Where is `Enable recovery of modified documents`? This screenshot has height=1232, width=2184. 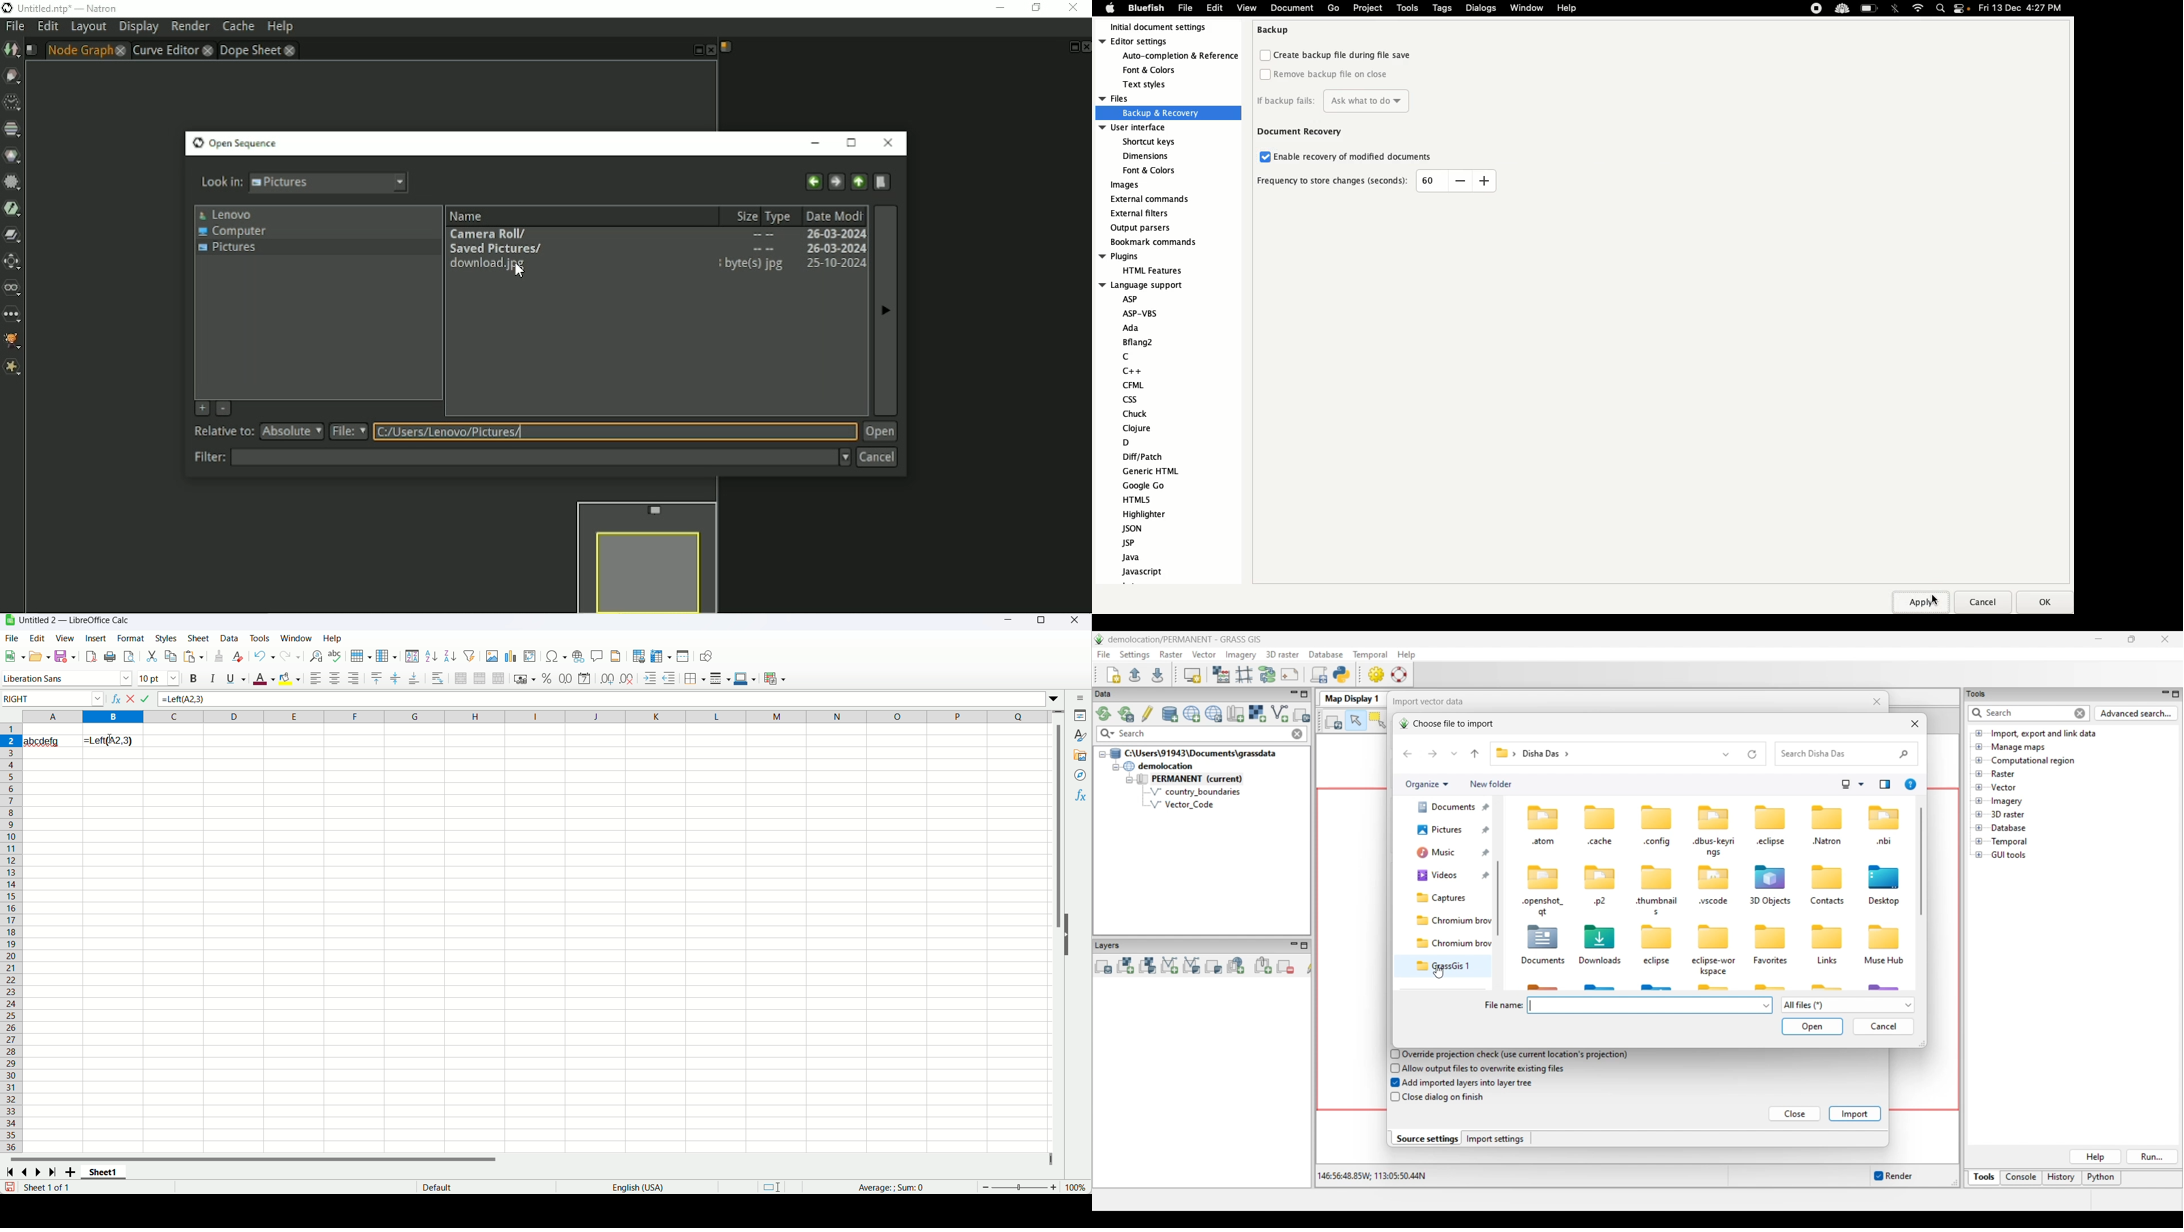
Enable recovery of modified documents is located at coordinates (1361, 157).